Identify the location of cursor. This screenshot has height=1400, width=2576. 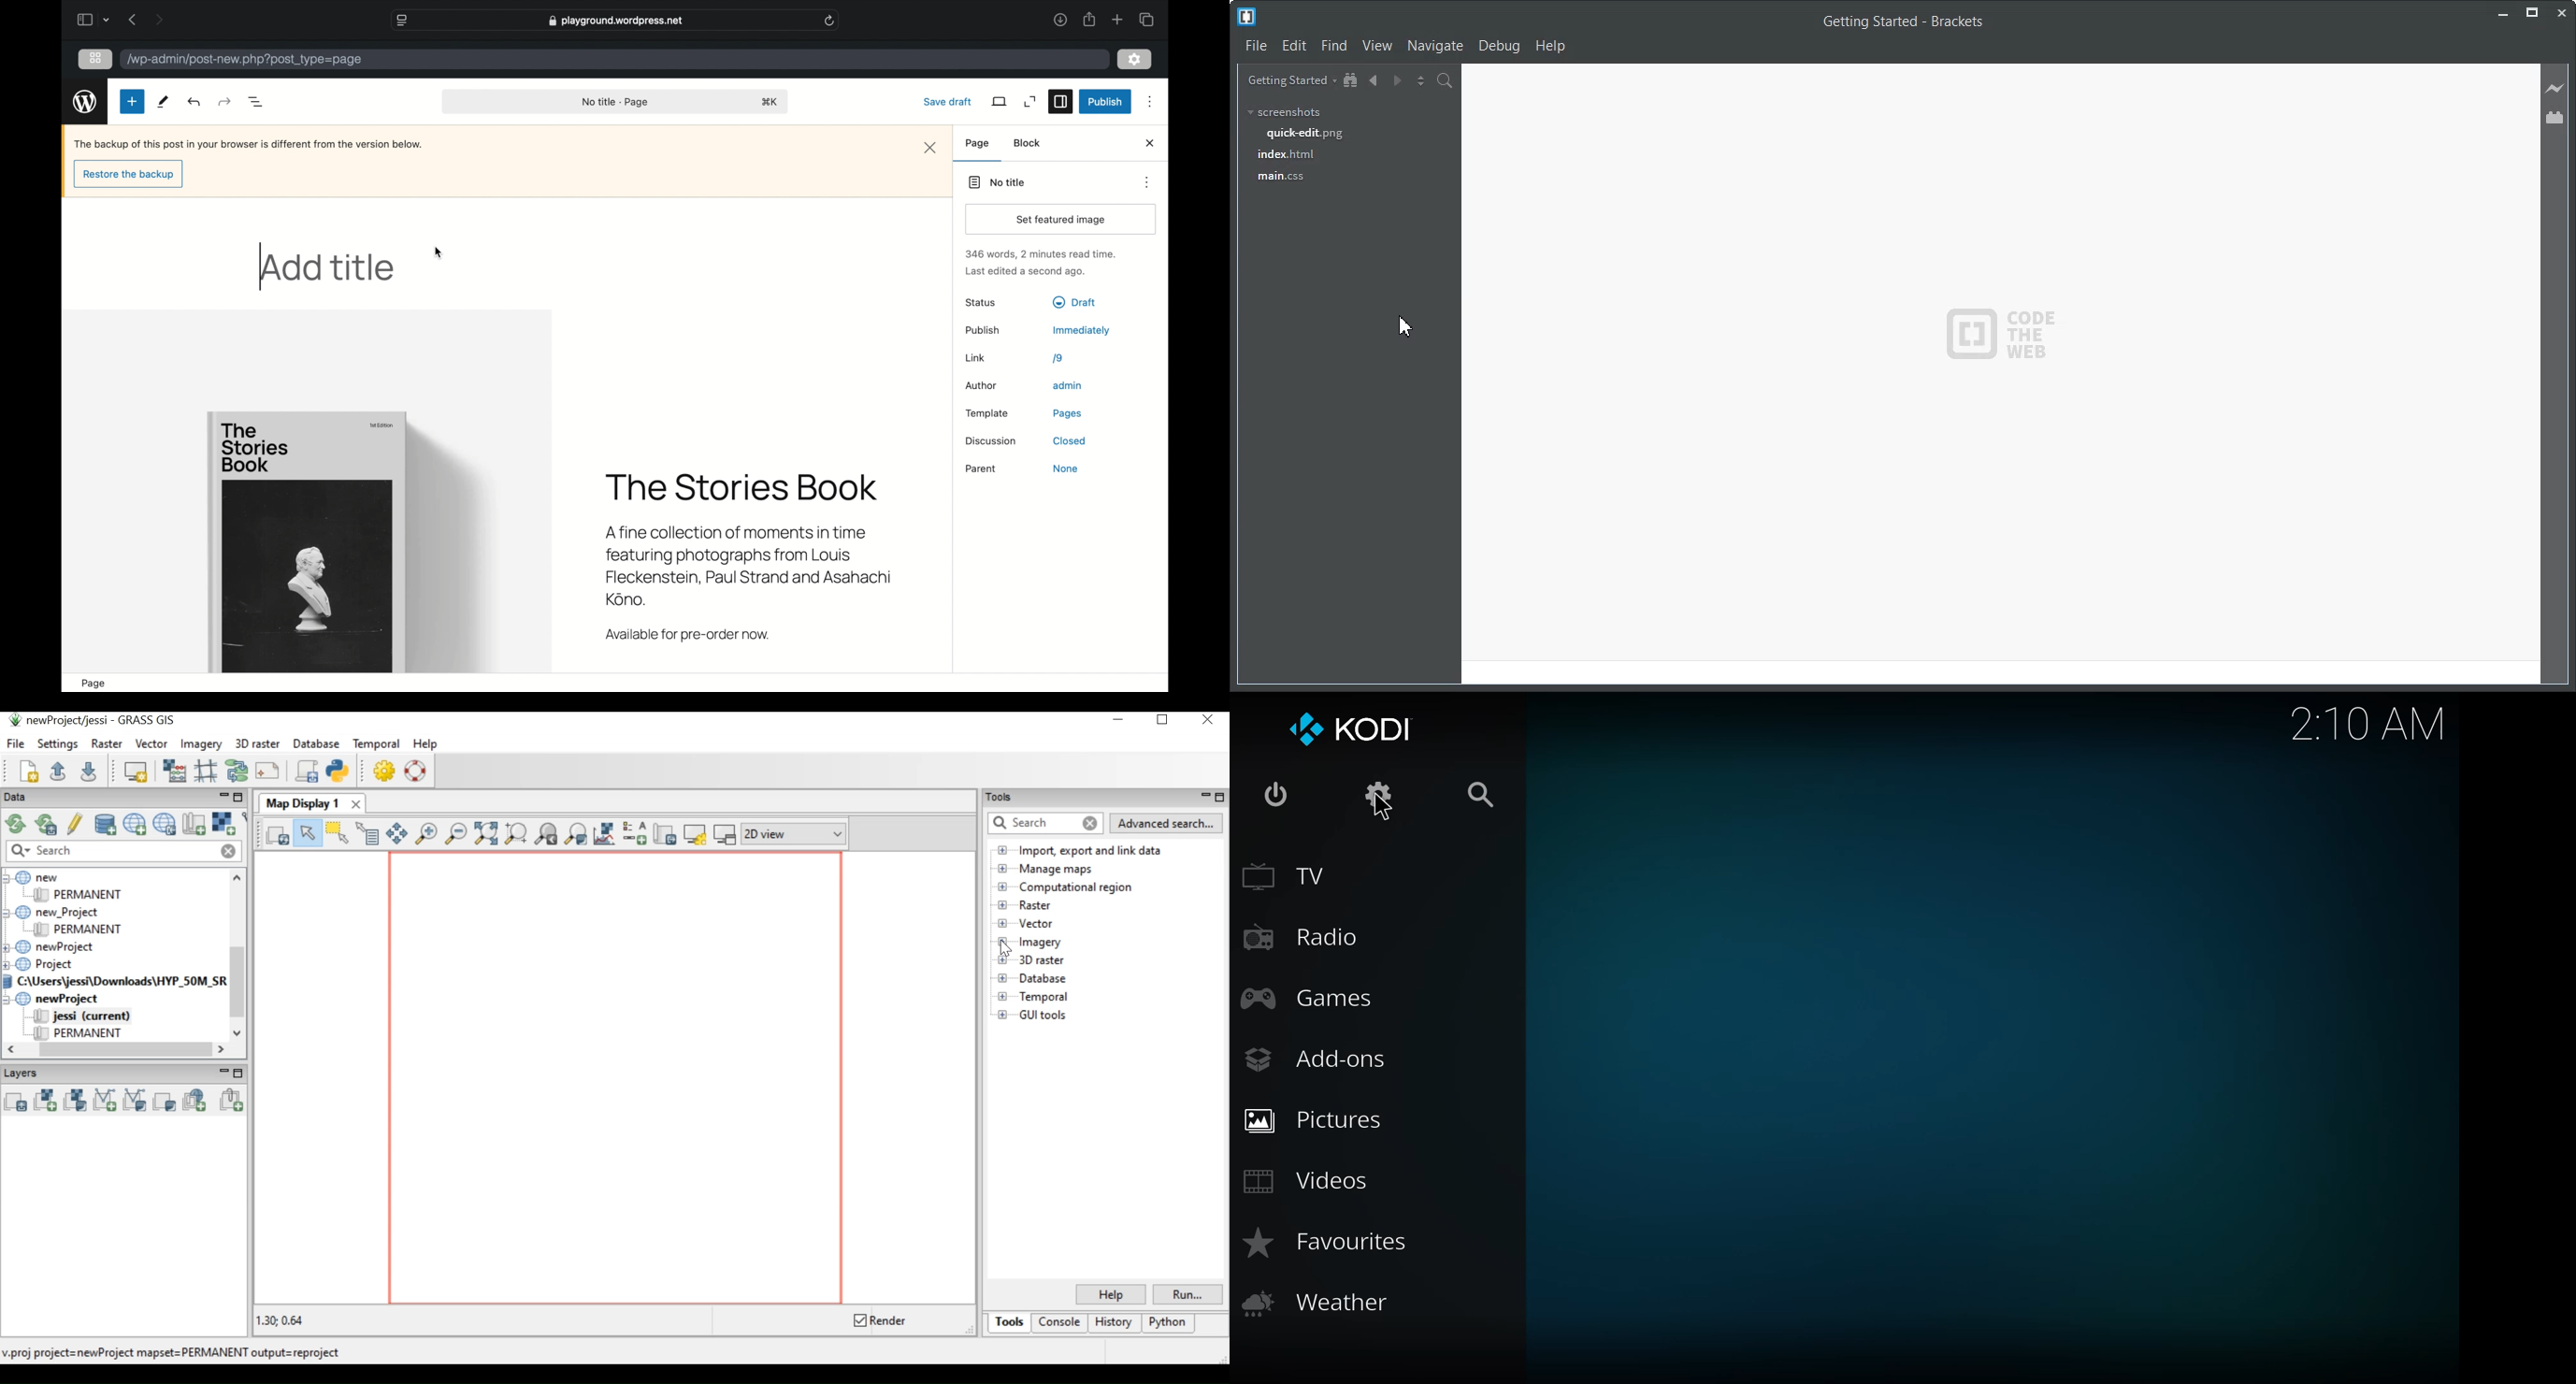
(440, 253).